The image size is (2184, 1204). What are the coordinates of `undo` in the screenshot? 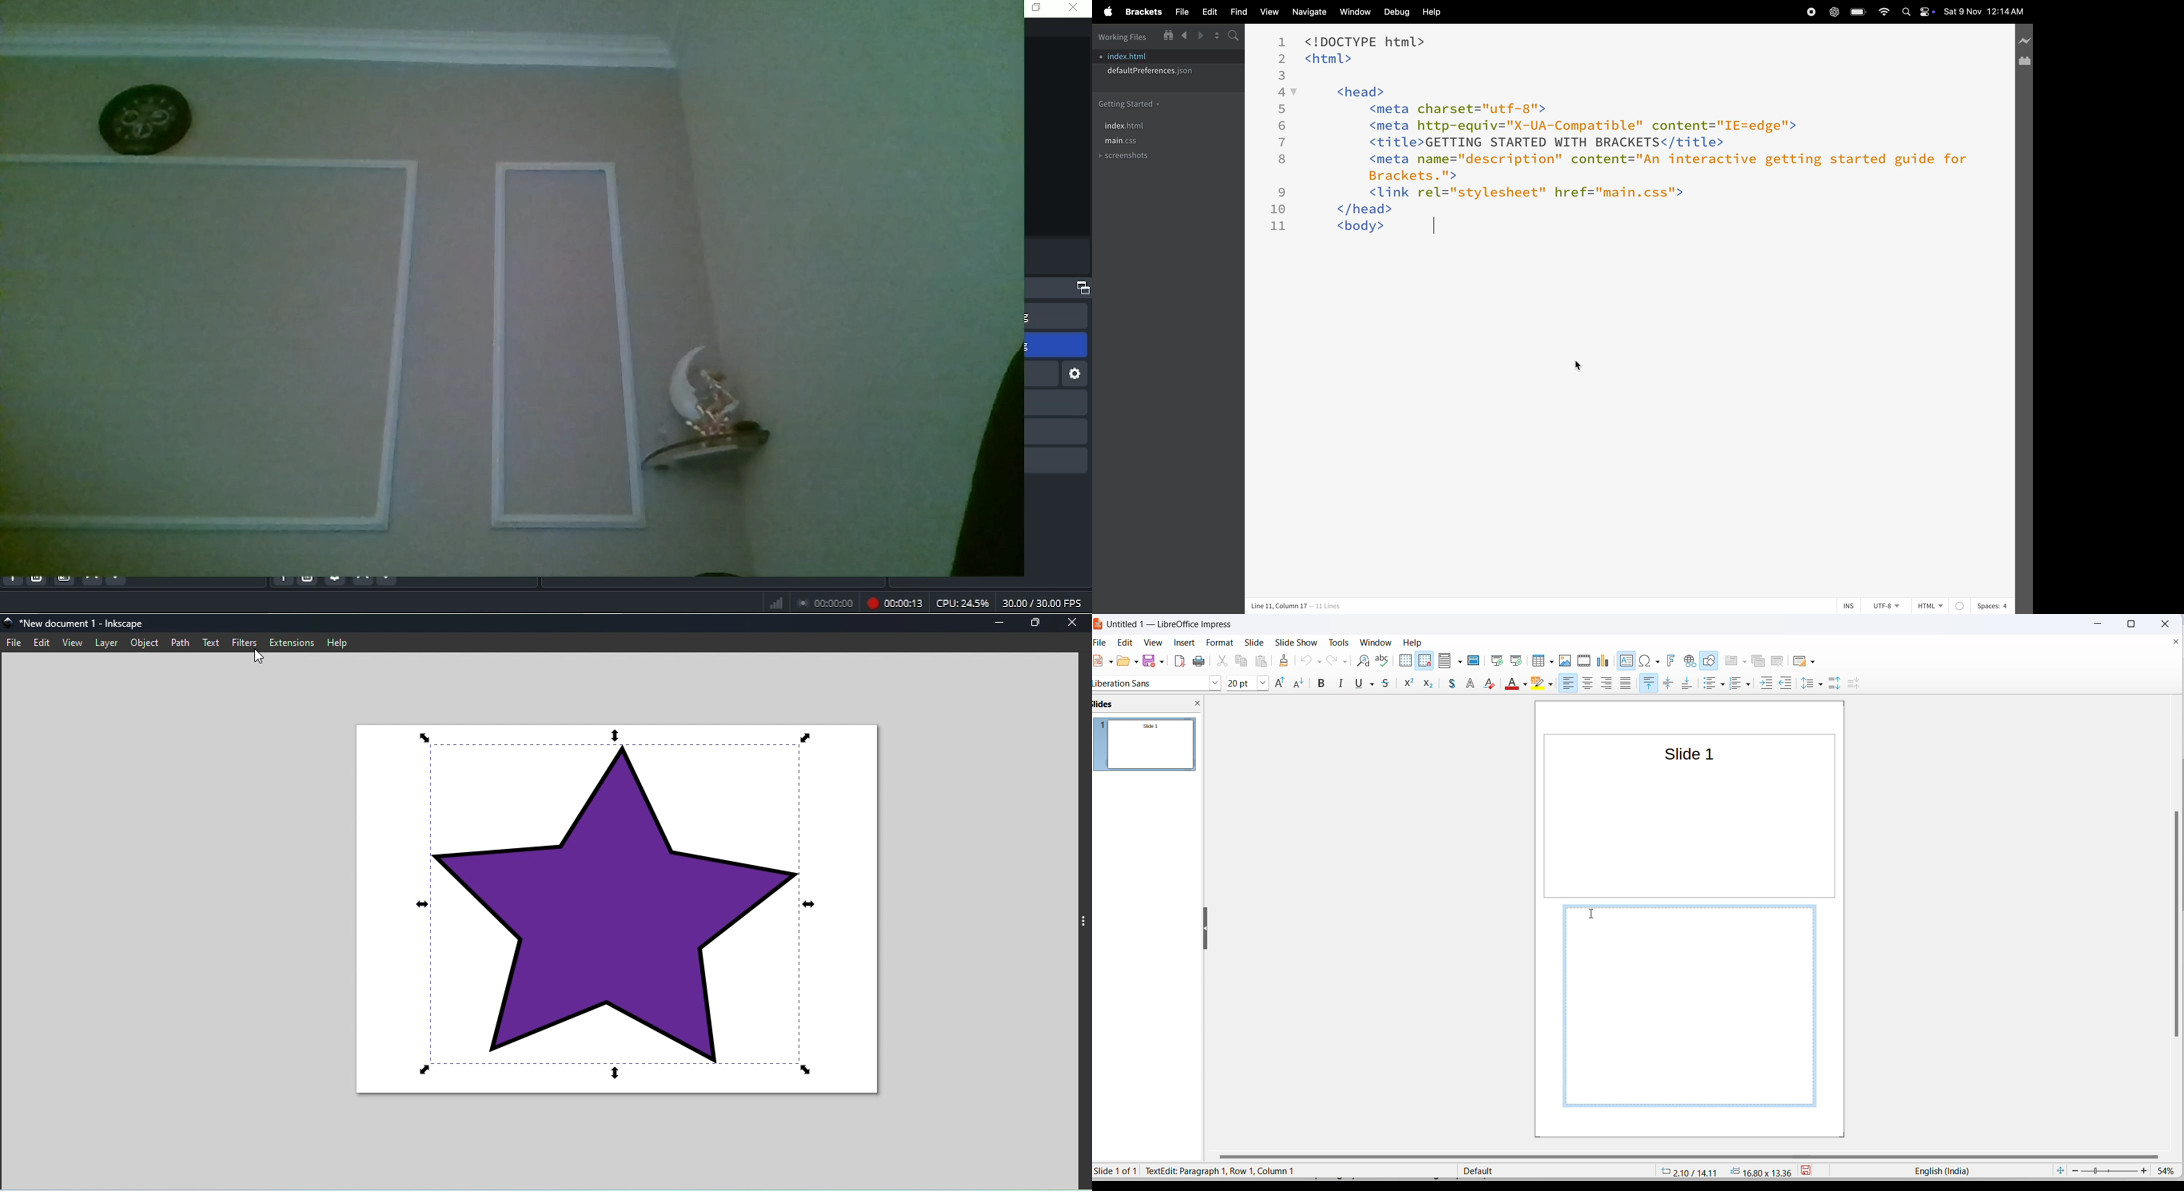 It's located at (1305, 660).